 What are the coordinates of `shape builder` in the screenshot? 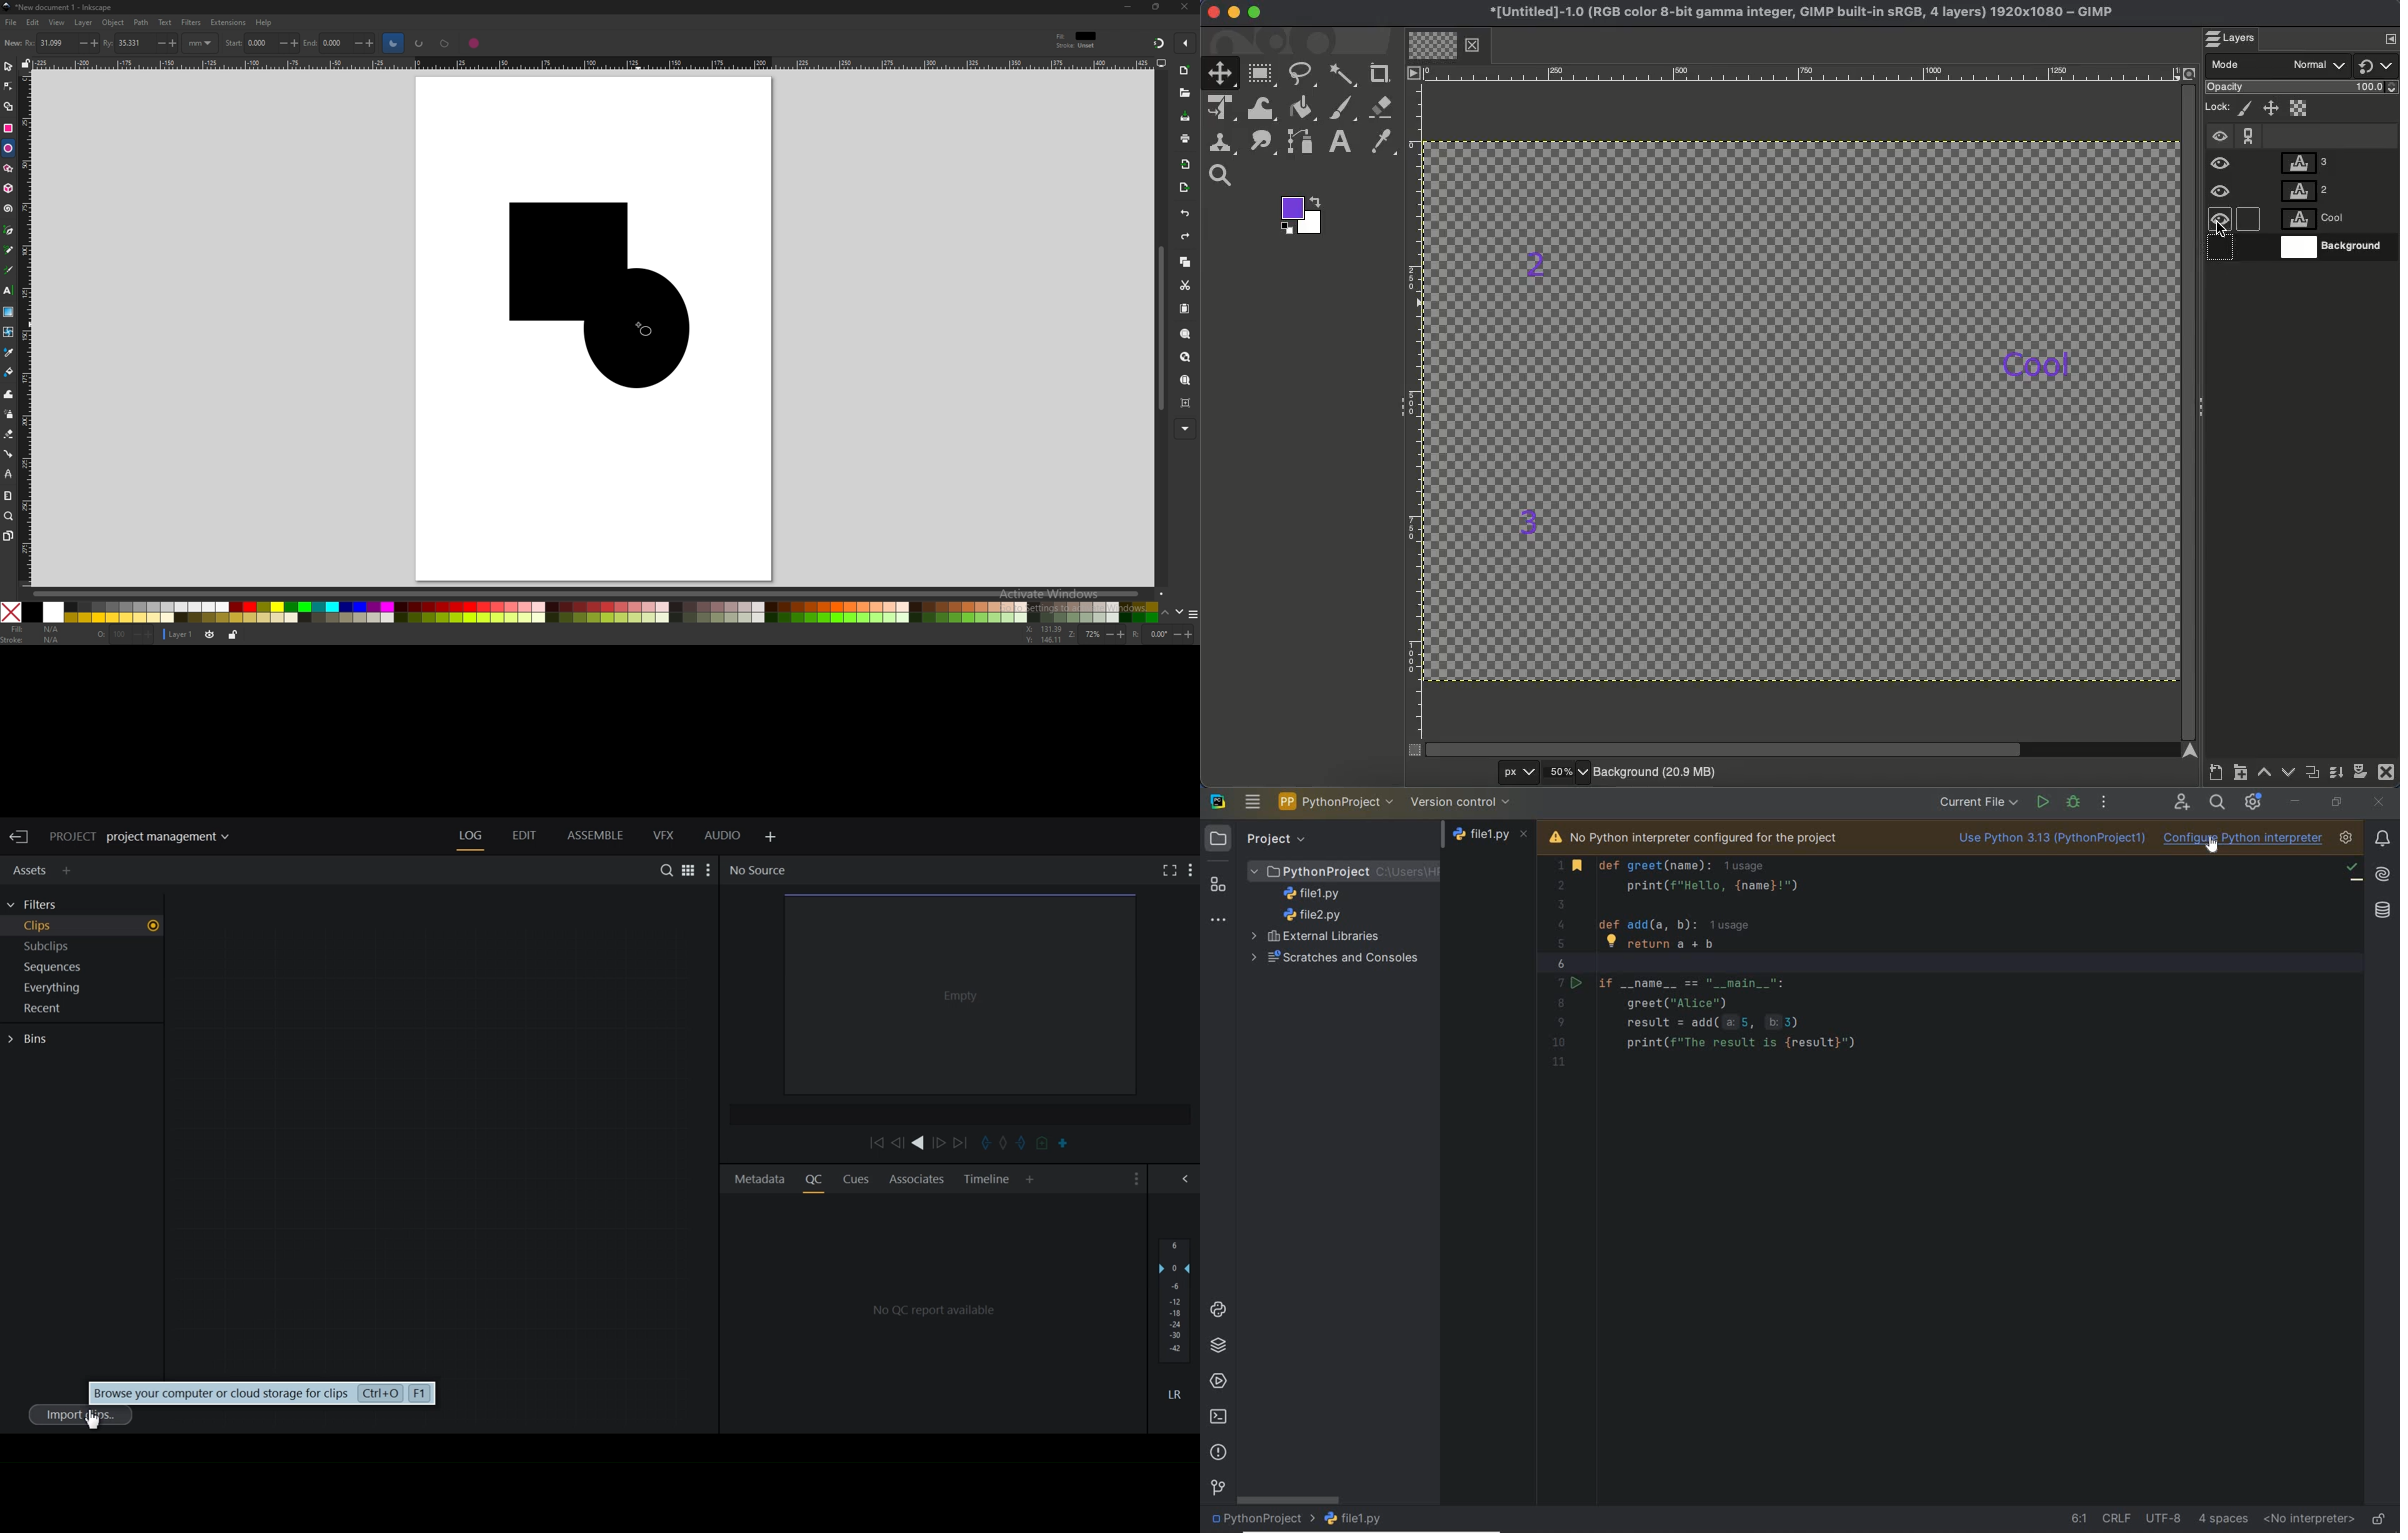 It's located at (8, 108).